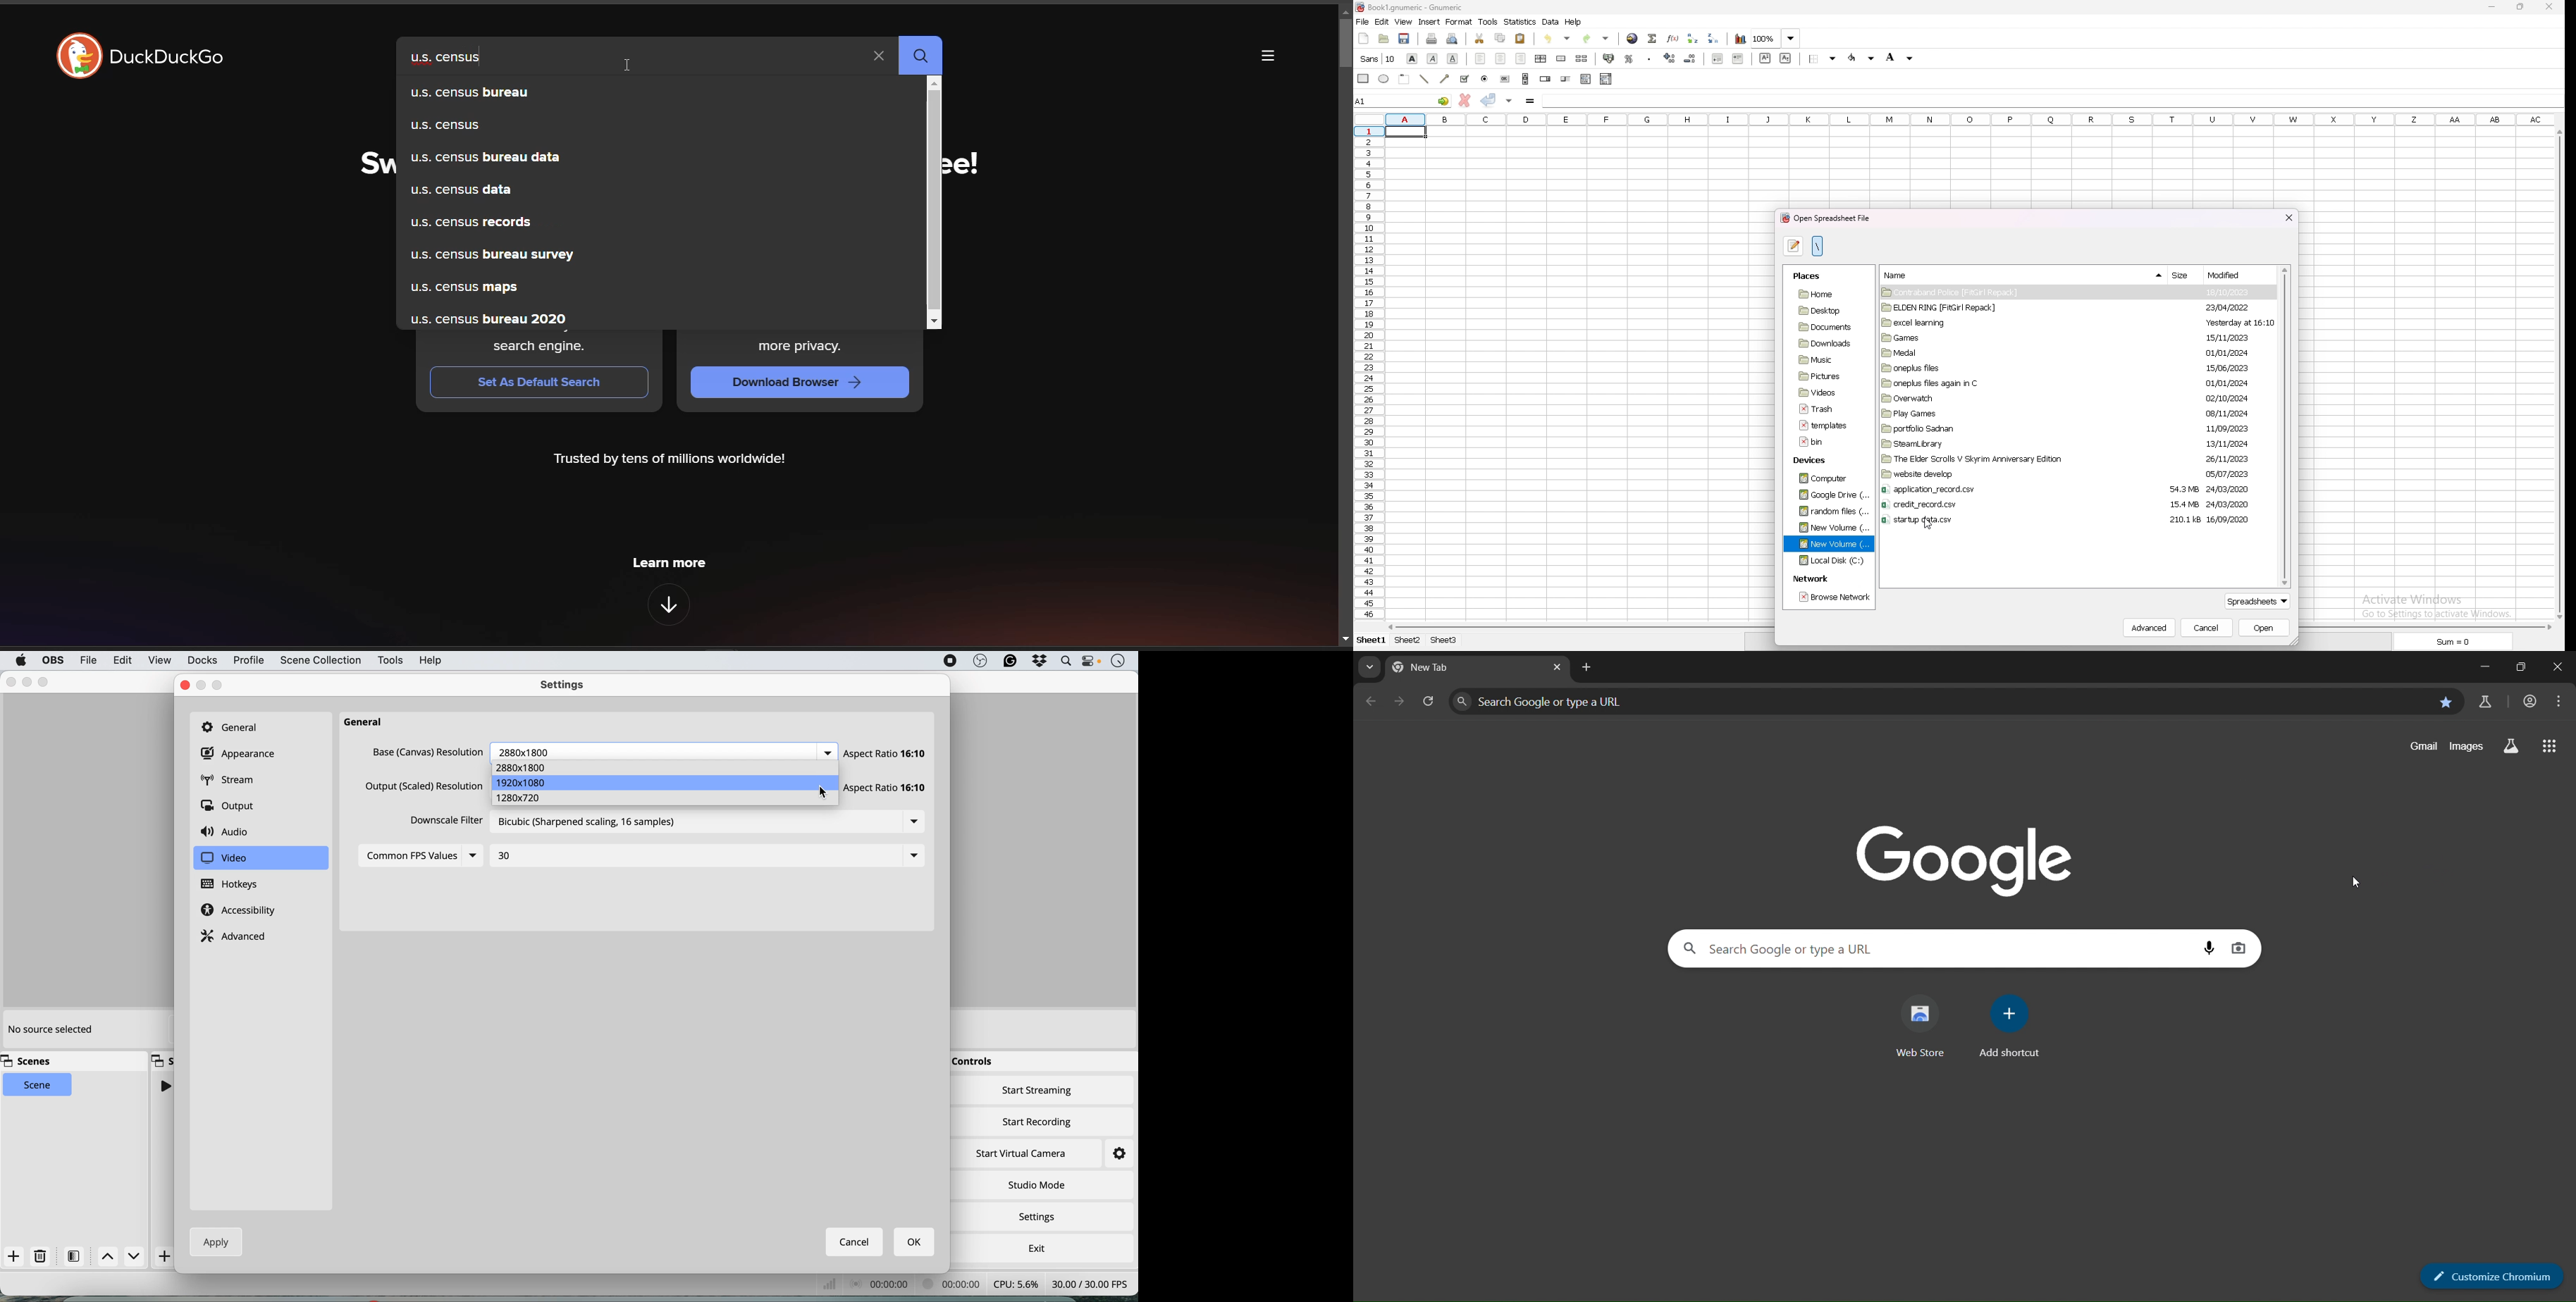  I want to click on paste, so click(1520, 39).